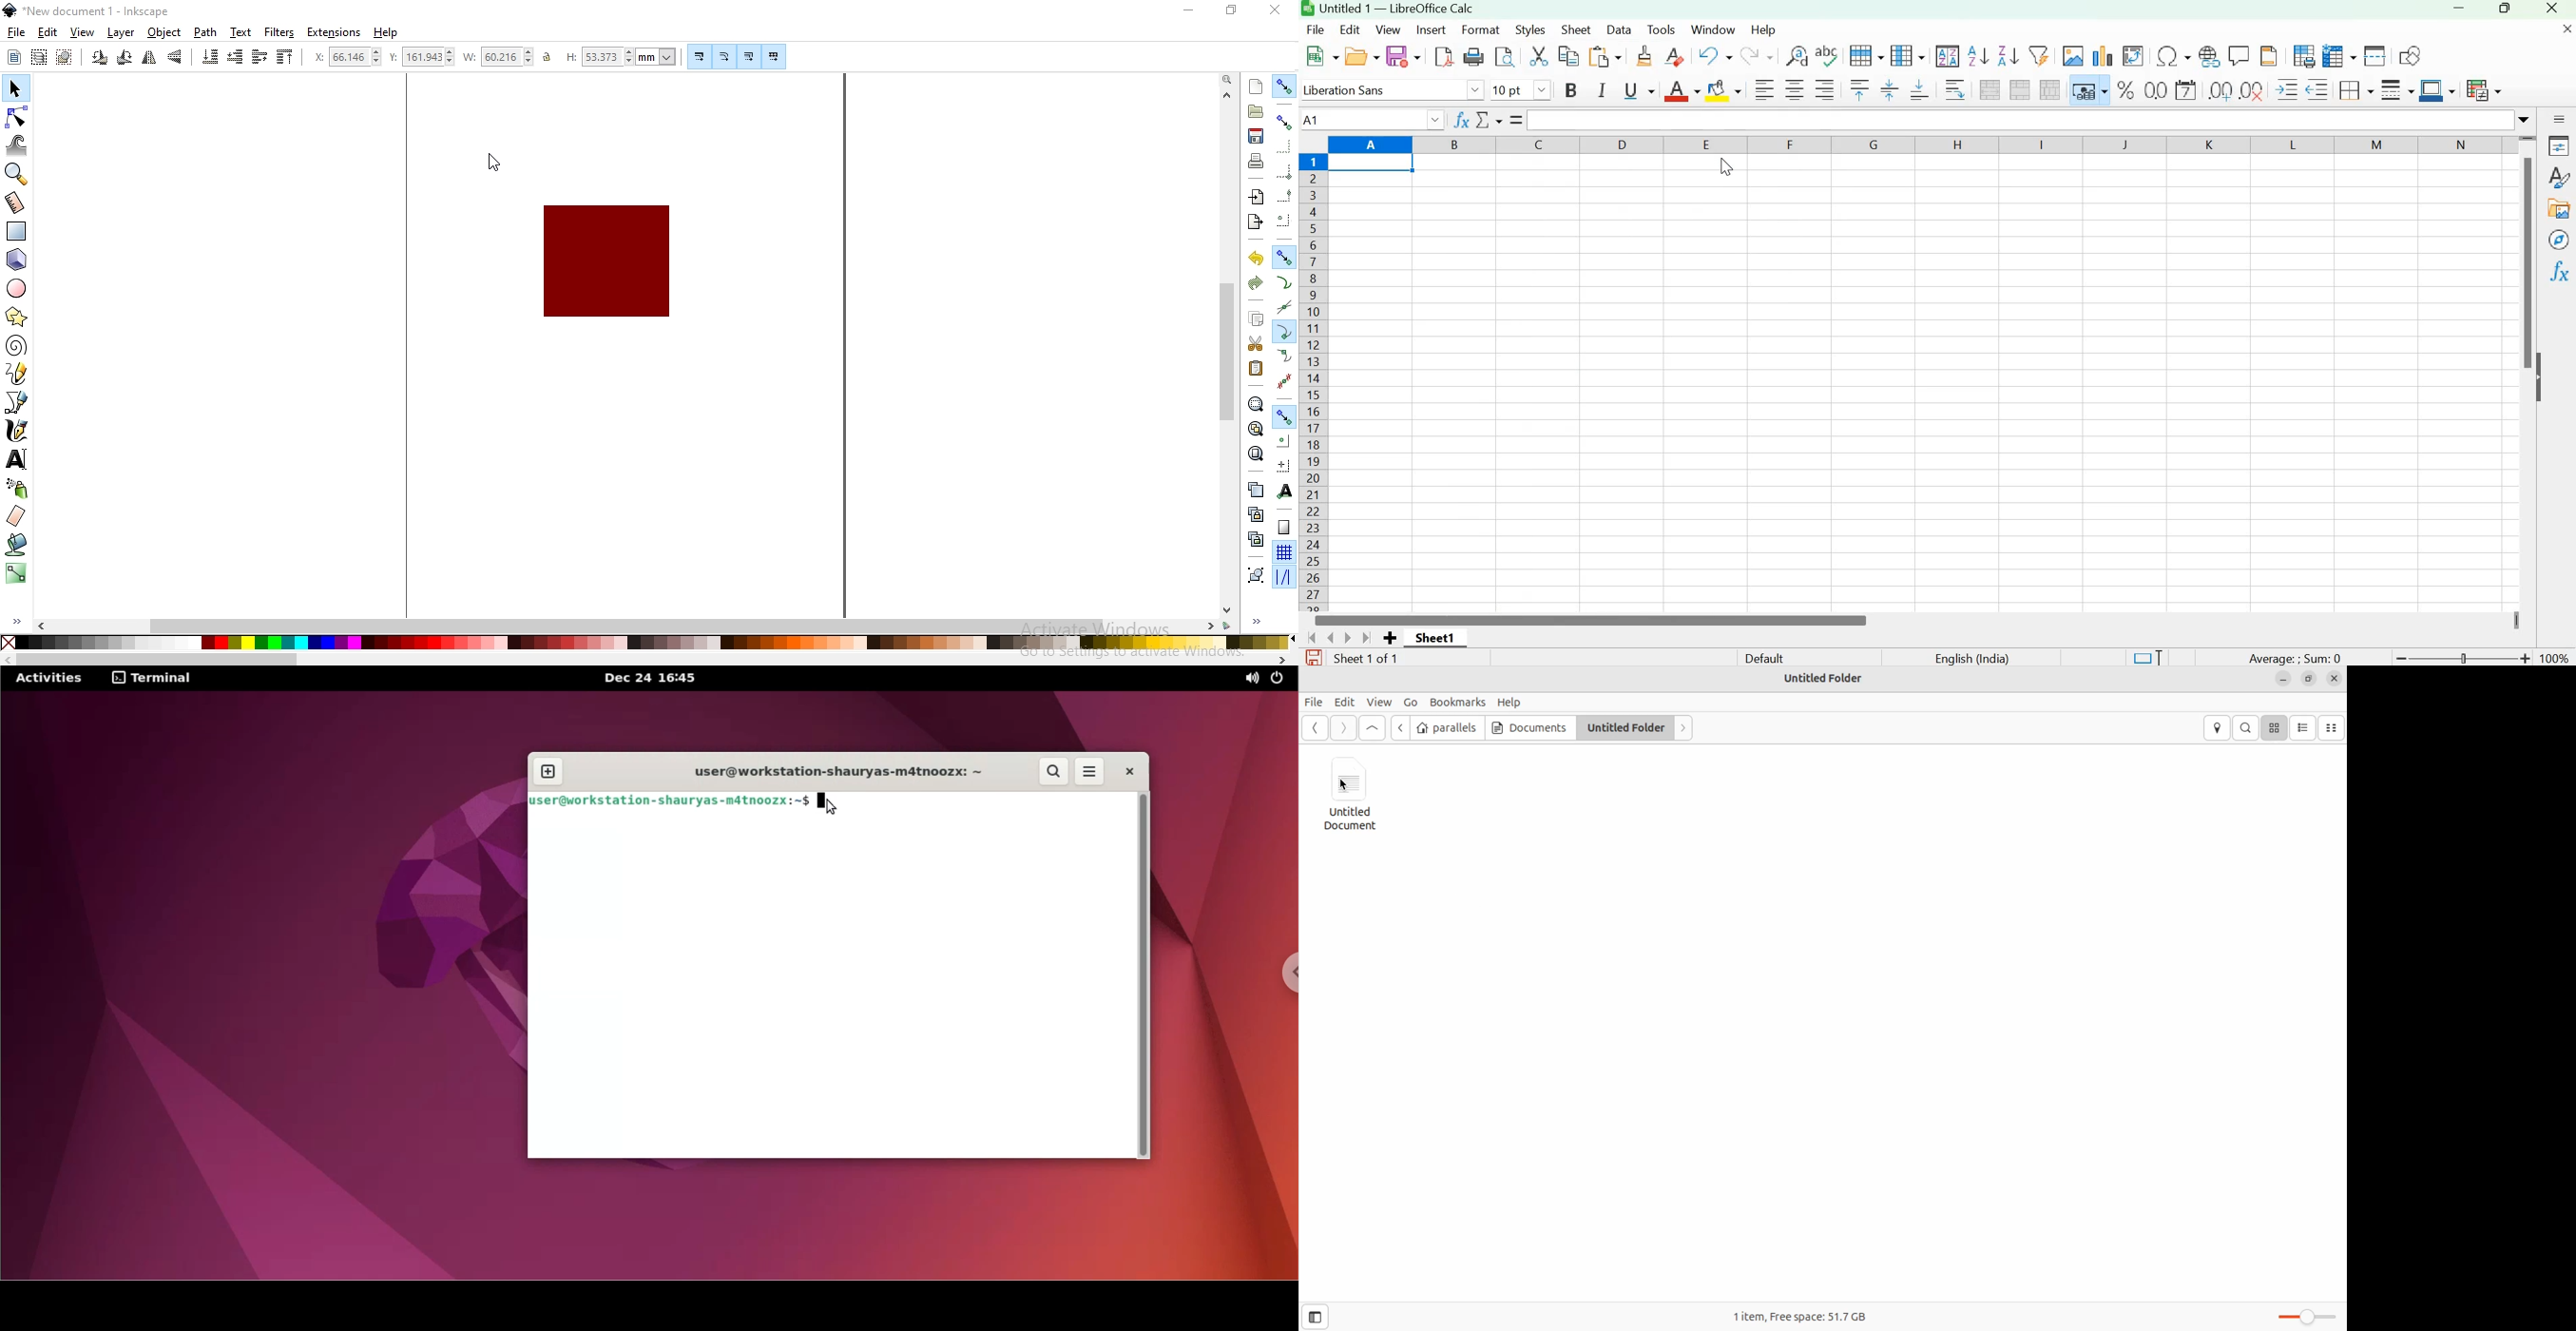 This screenshot has width=2576, height=1344. What do you see at coordinates (1522, 89) in the screenshot?
I see `Font size` at bounding box center [1522, 89].